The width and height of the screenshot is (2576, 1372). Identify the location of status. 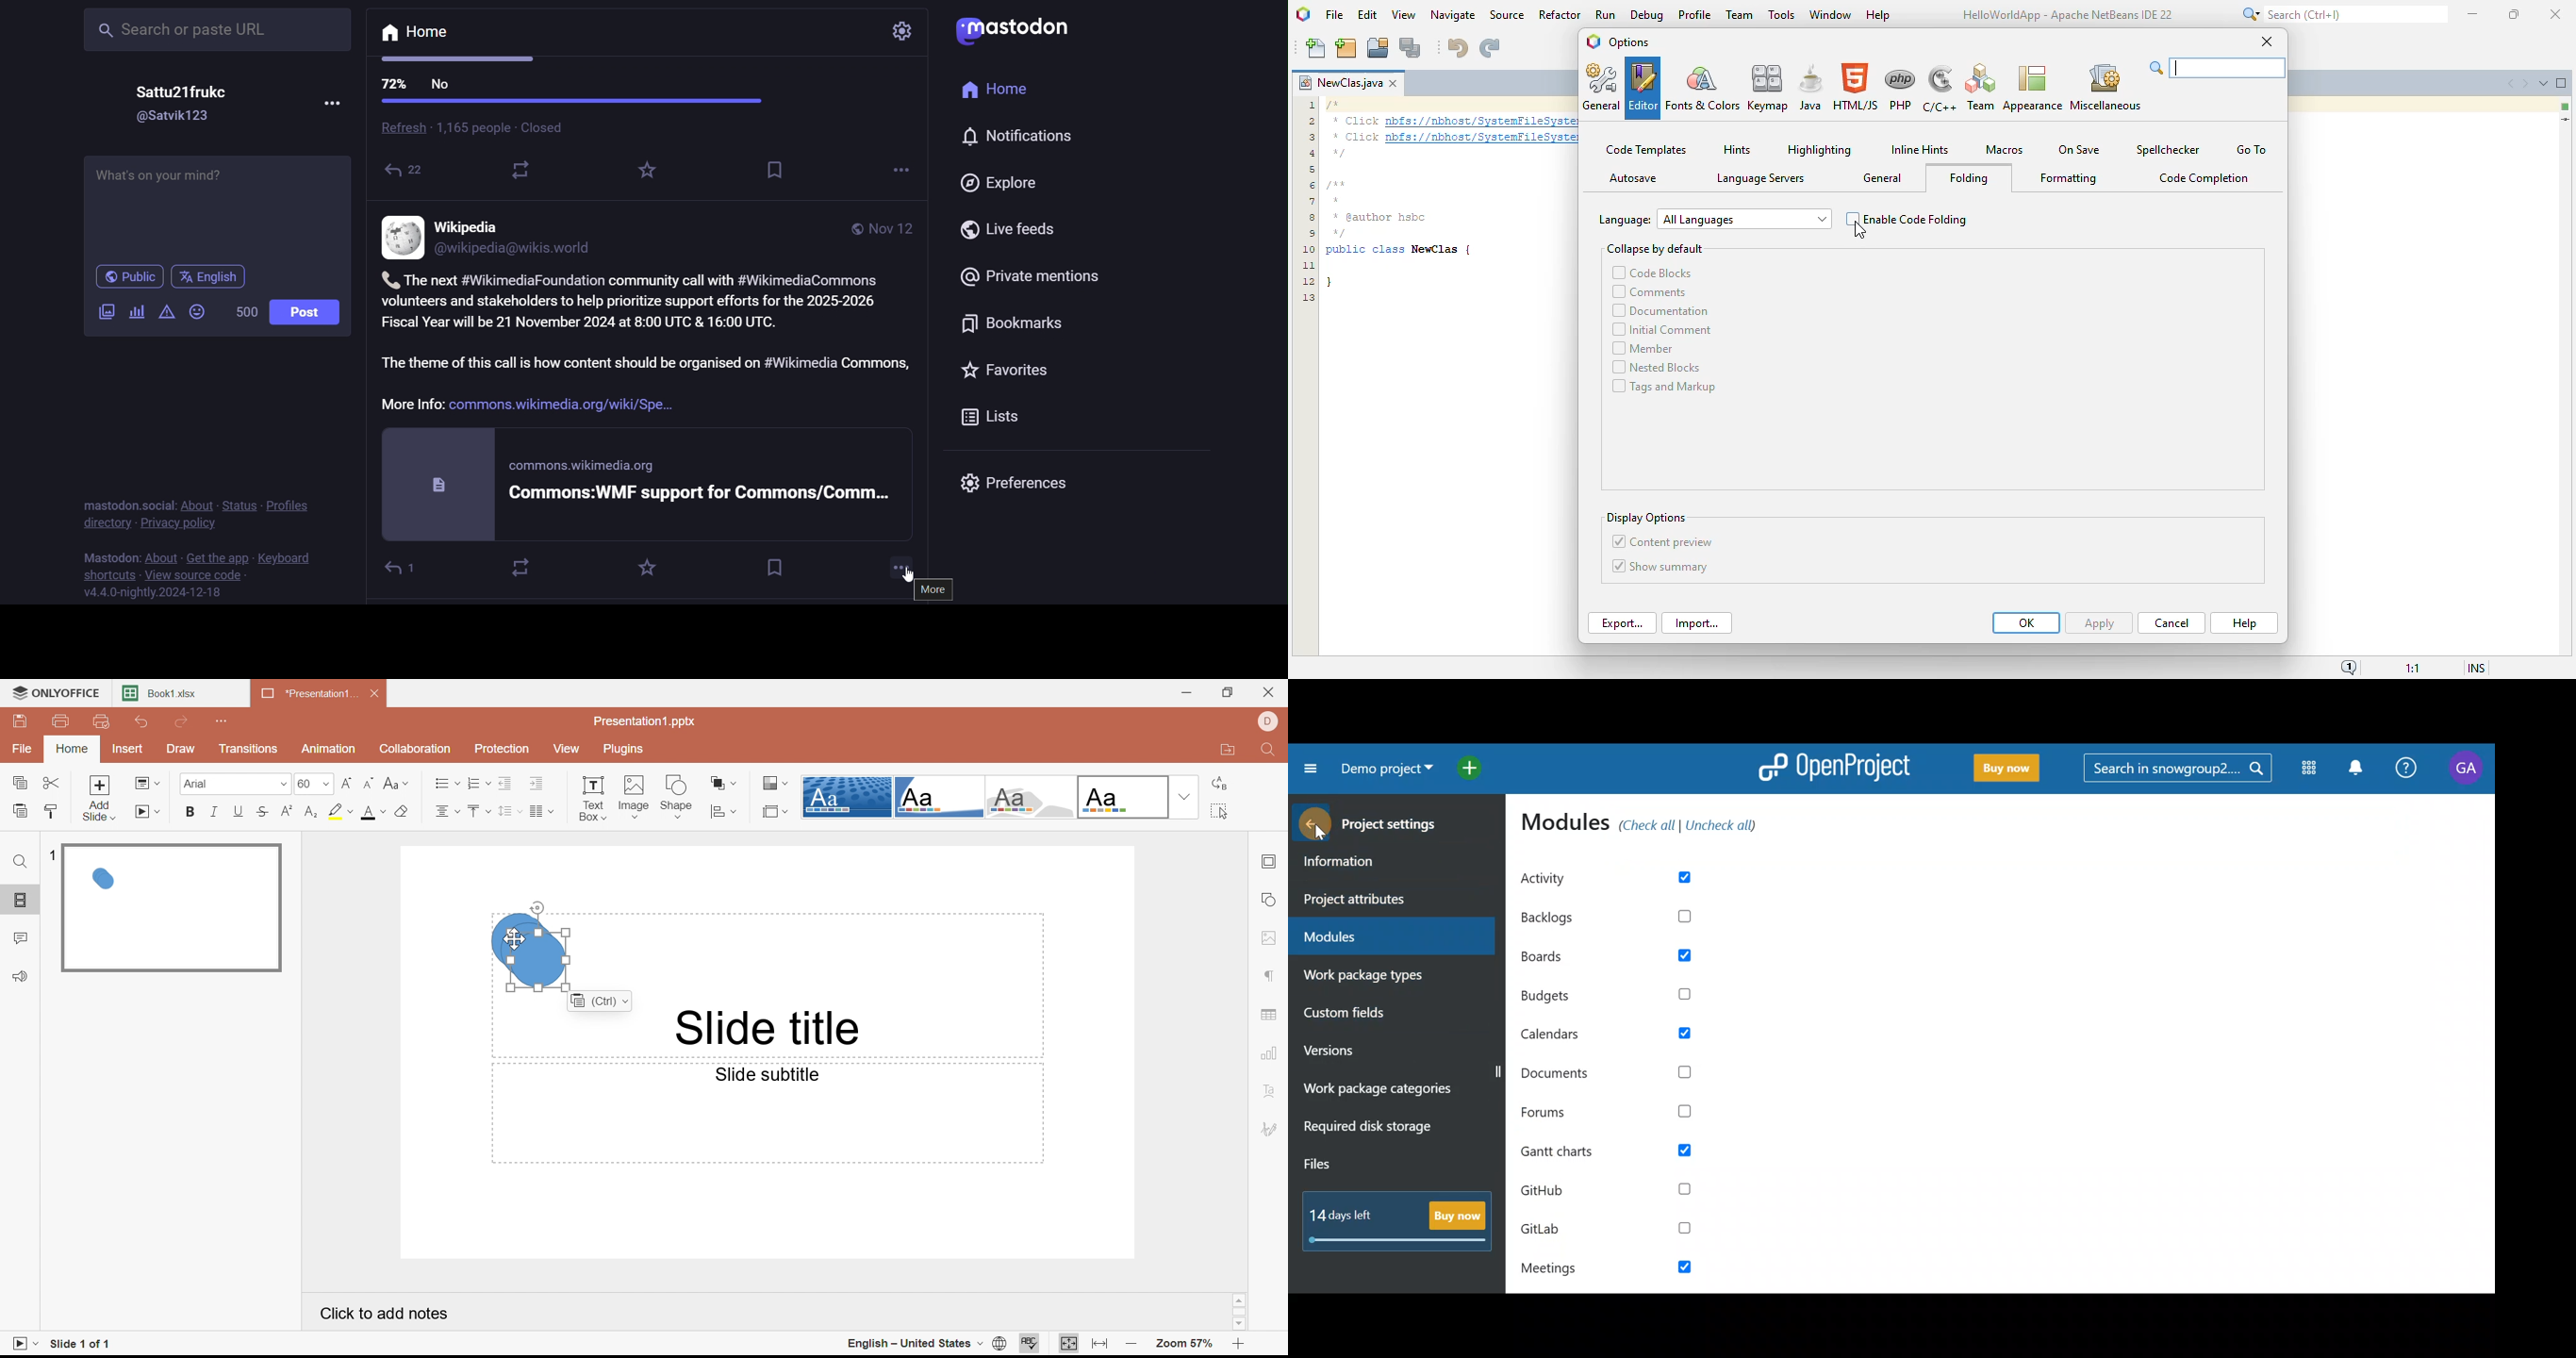
(236, 503).